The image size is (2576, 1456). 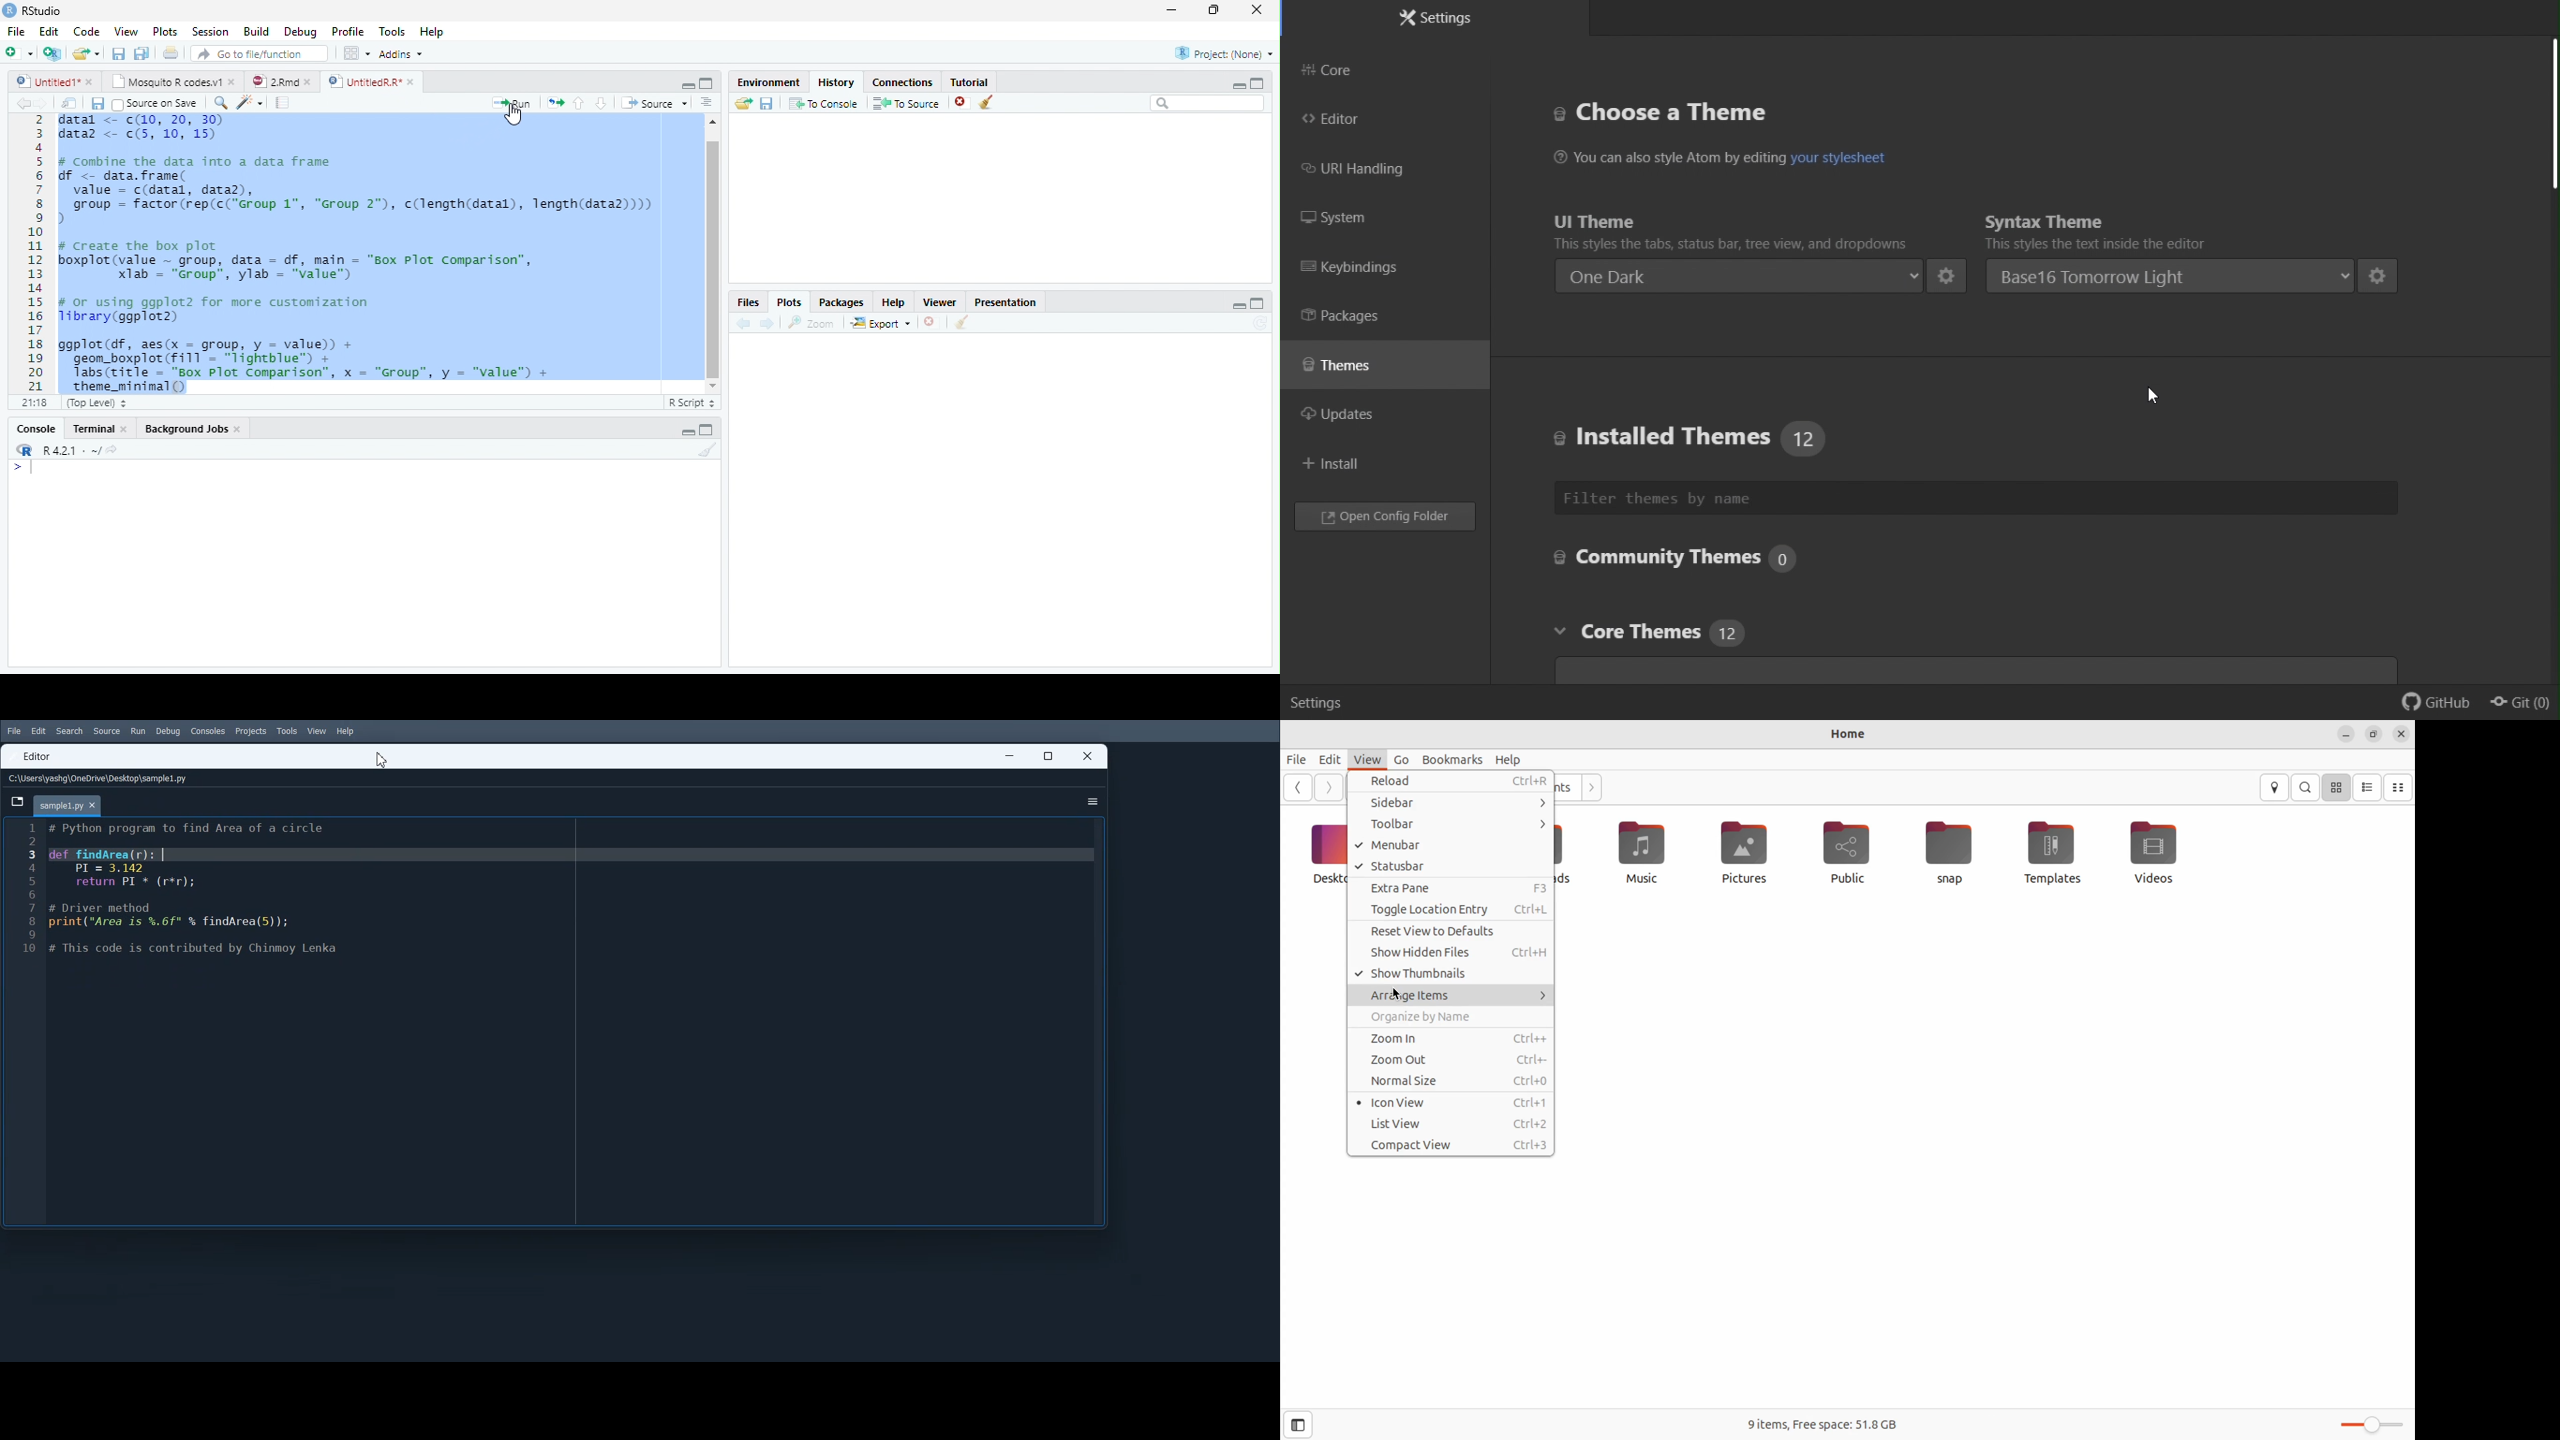 What do you see at coordinates (1671, 555) in the screenshot?
I see `Community themes` at bounding box center [1671, 555].